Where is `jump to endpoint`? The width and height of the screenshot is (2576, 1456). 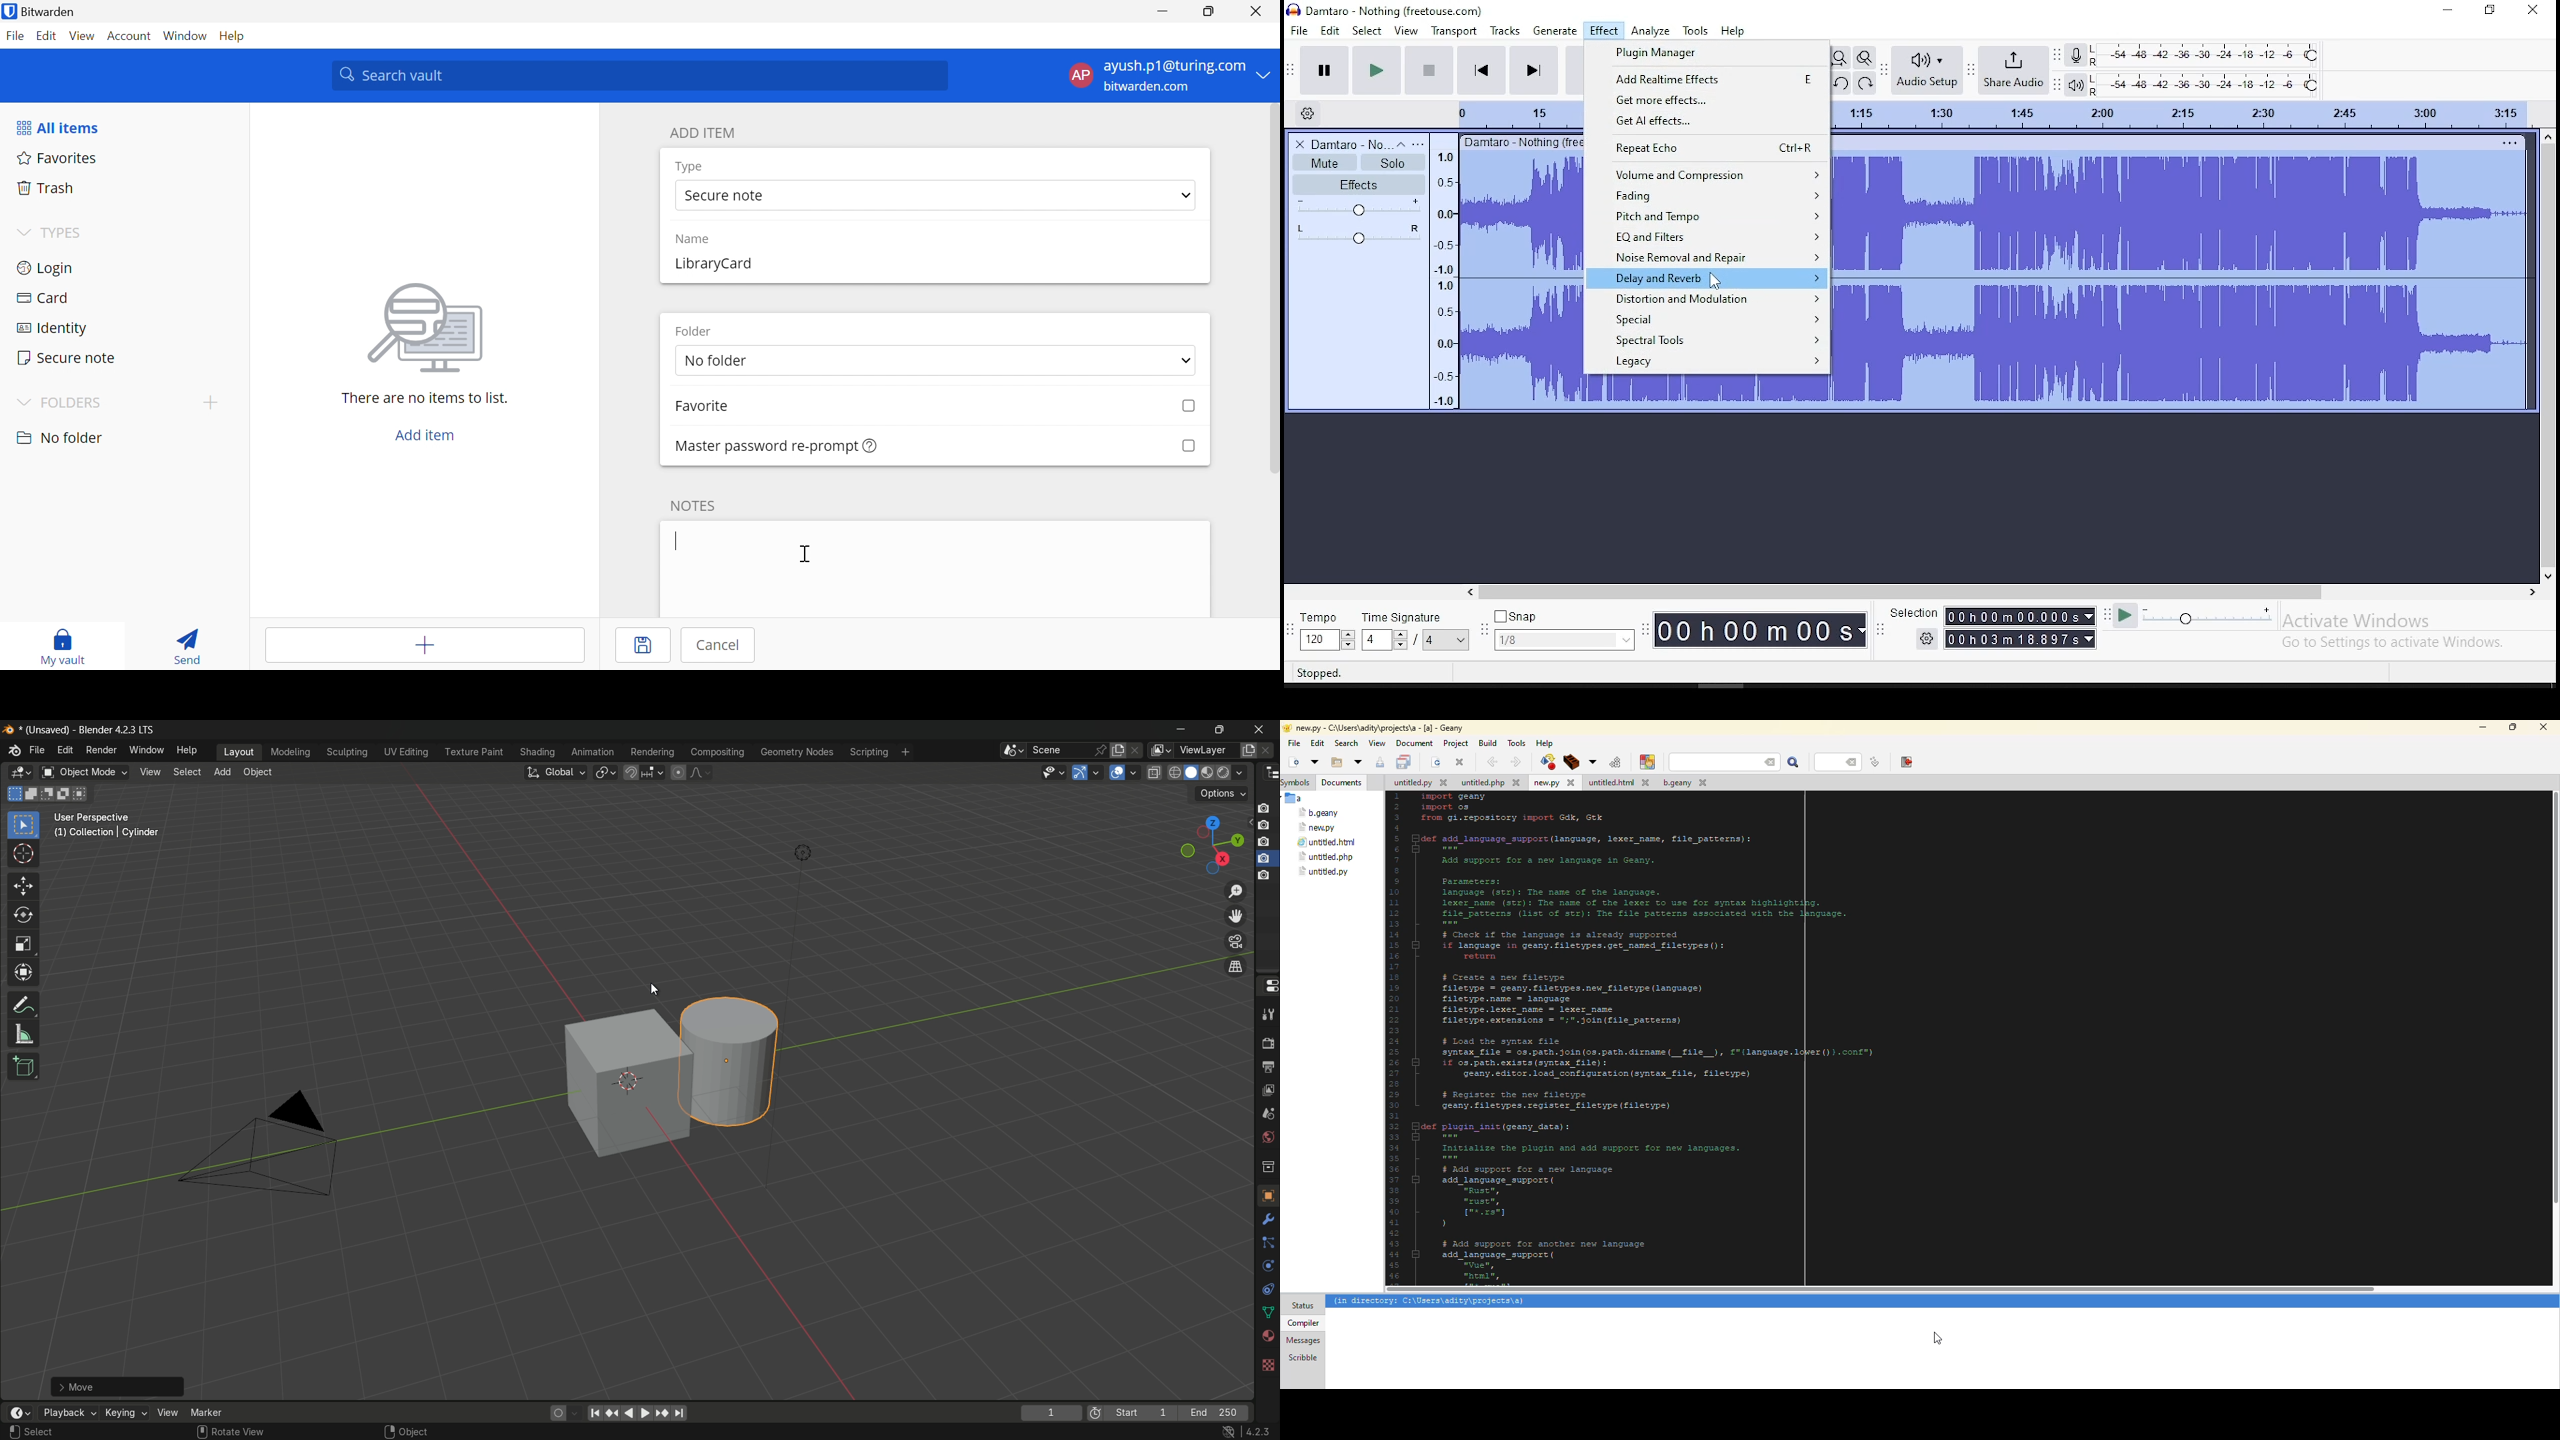
jump to endpoint is located at coordinates (679, 1413).